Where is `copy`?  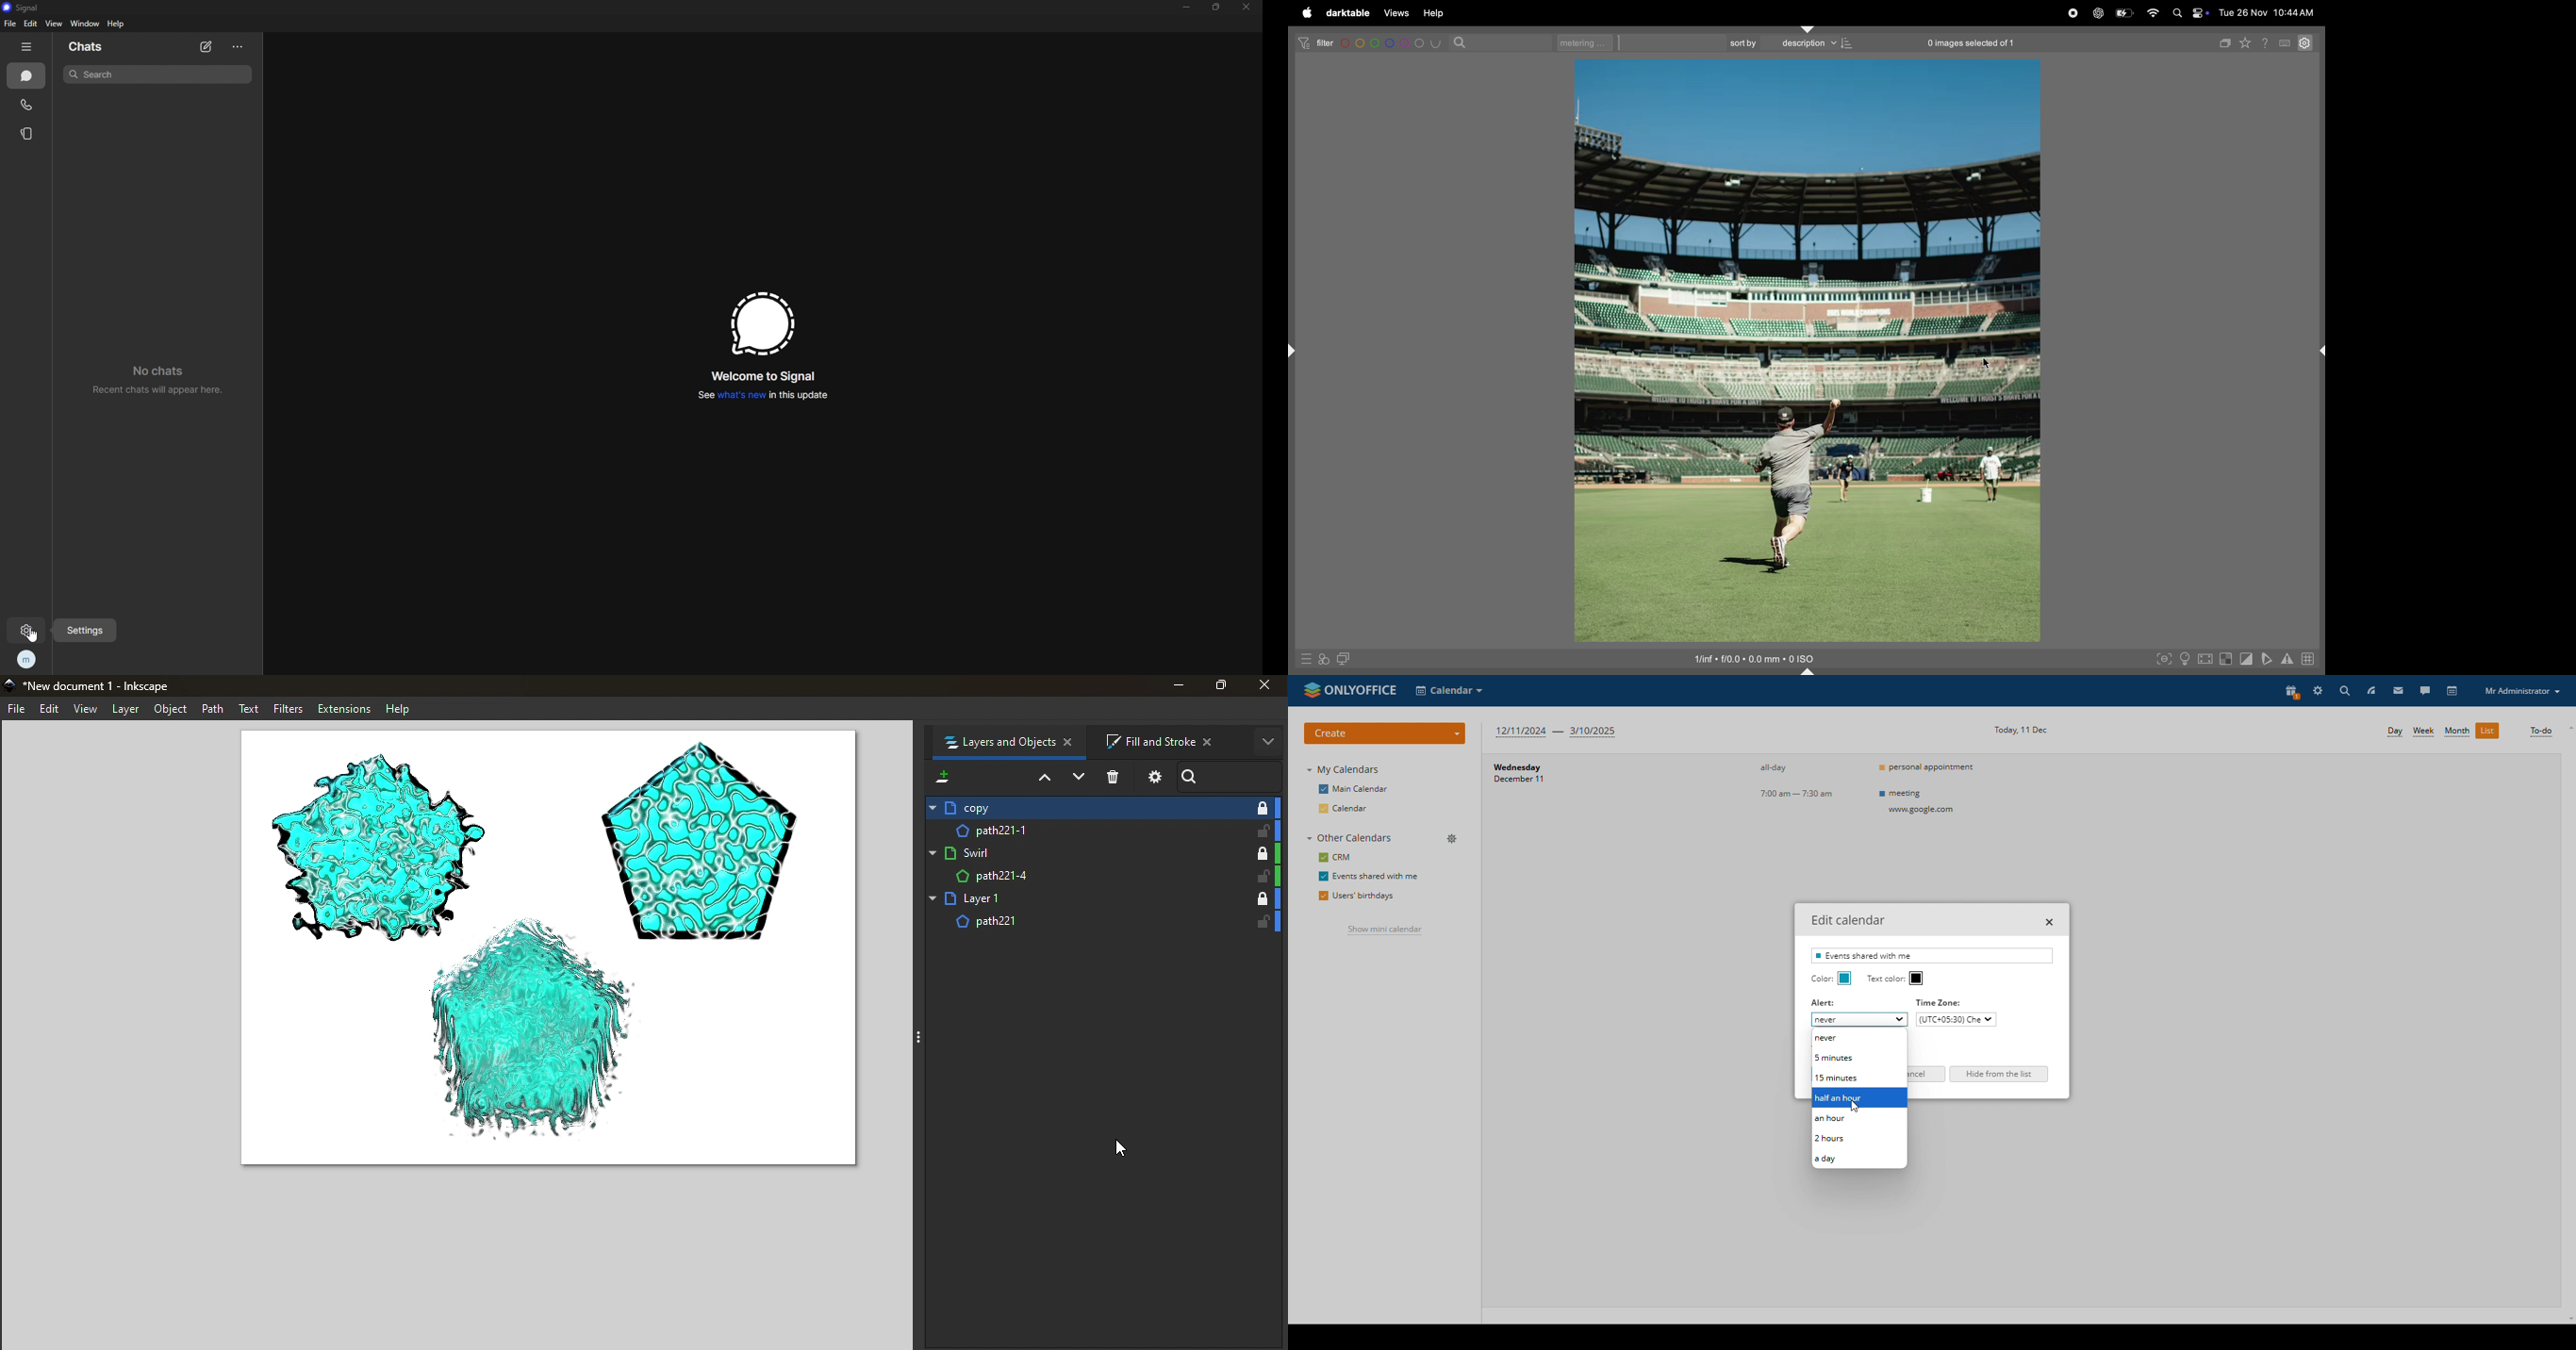
copy is located at coordinates (1074, 808).